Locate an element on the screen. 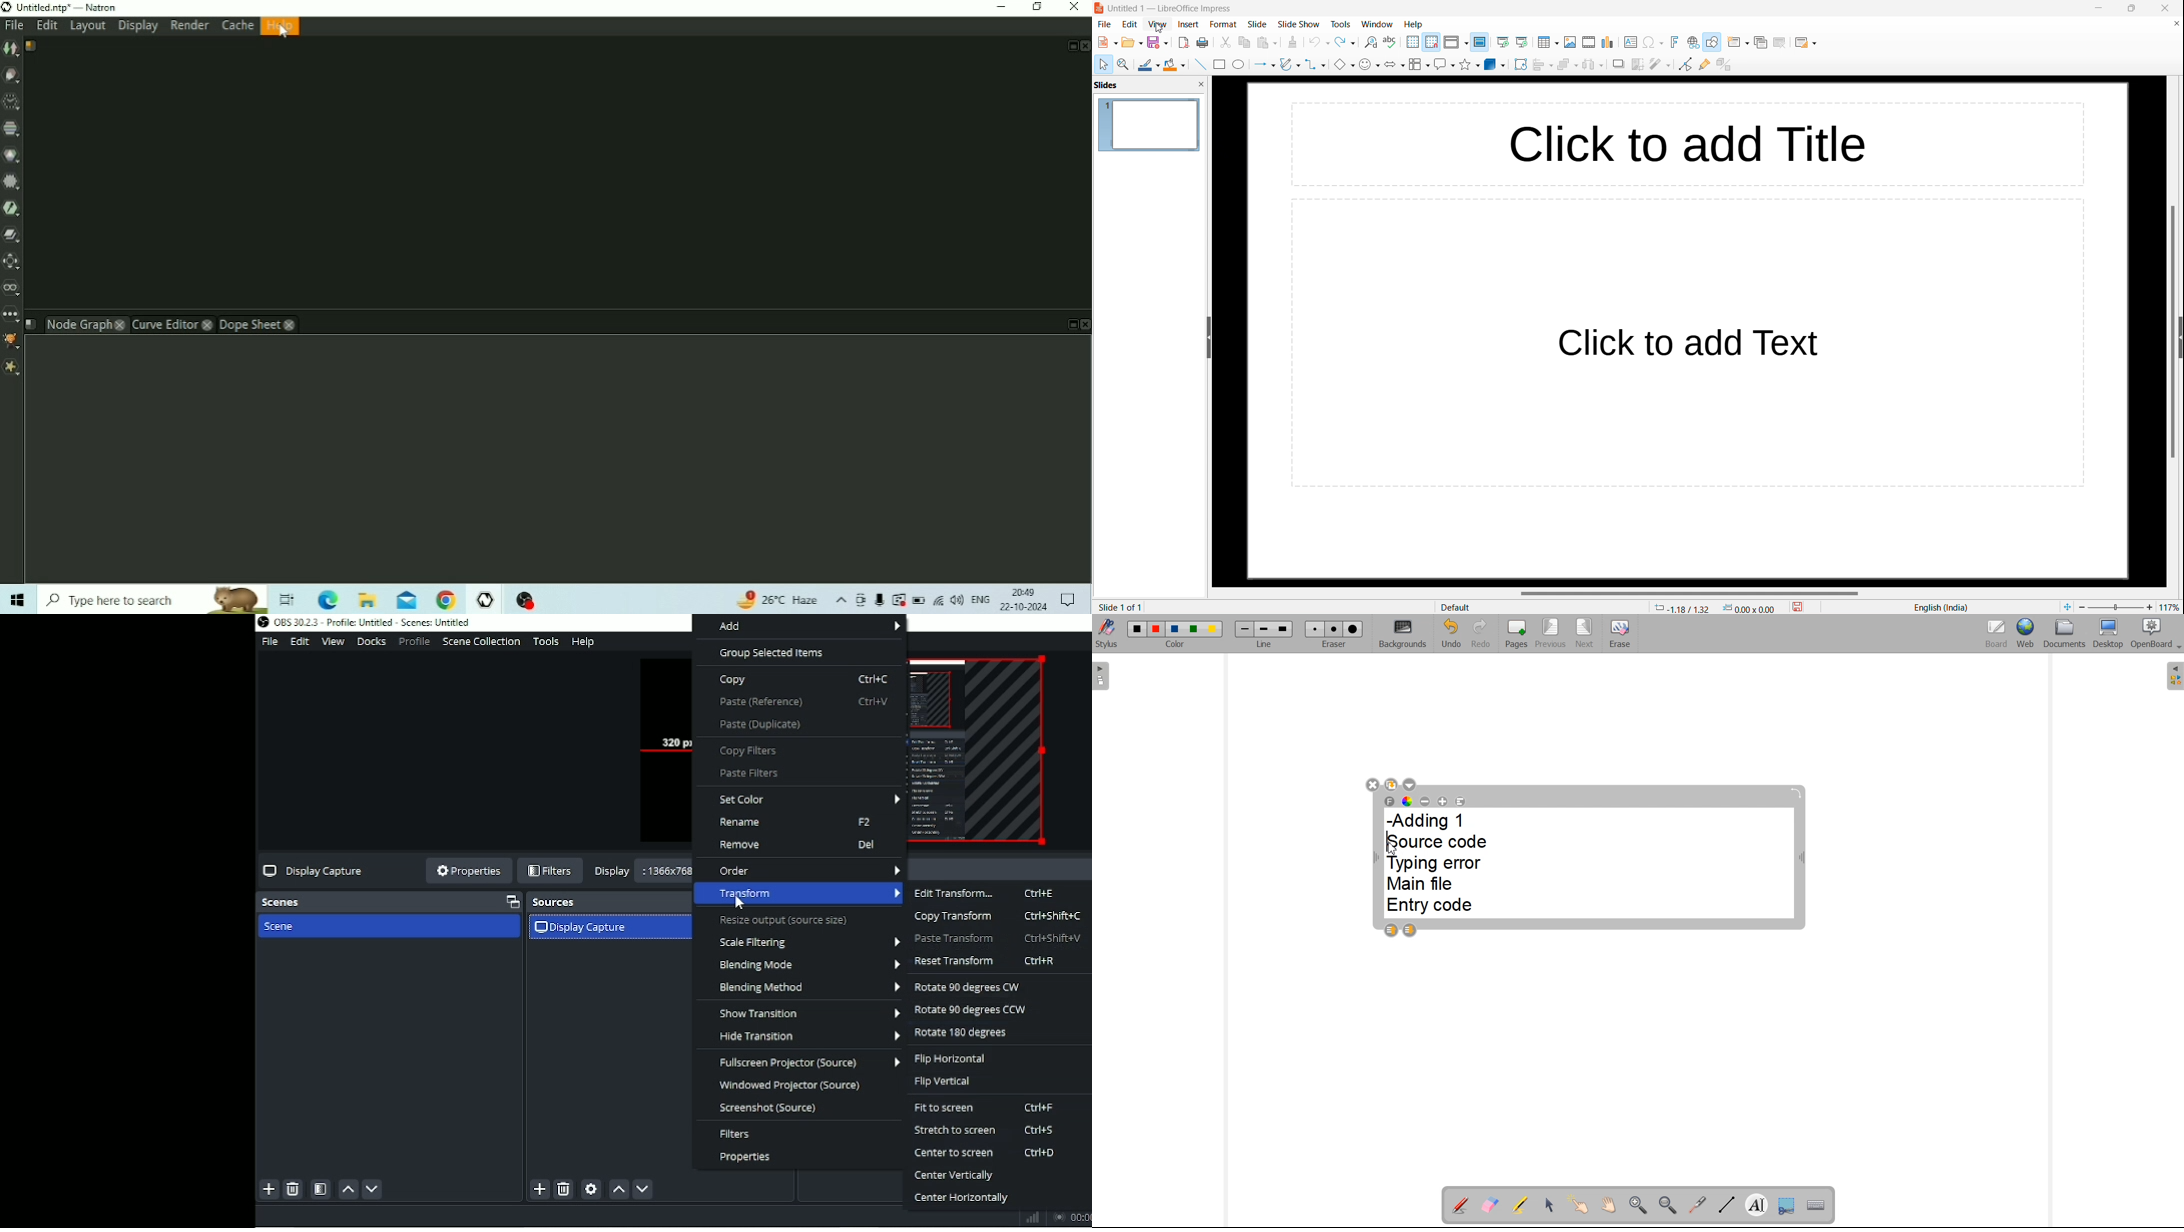 The image size is (2184, 1232). Center vertically is located at coordinates (955, 1176).